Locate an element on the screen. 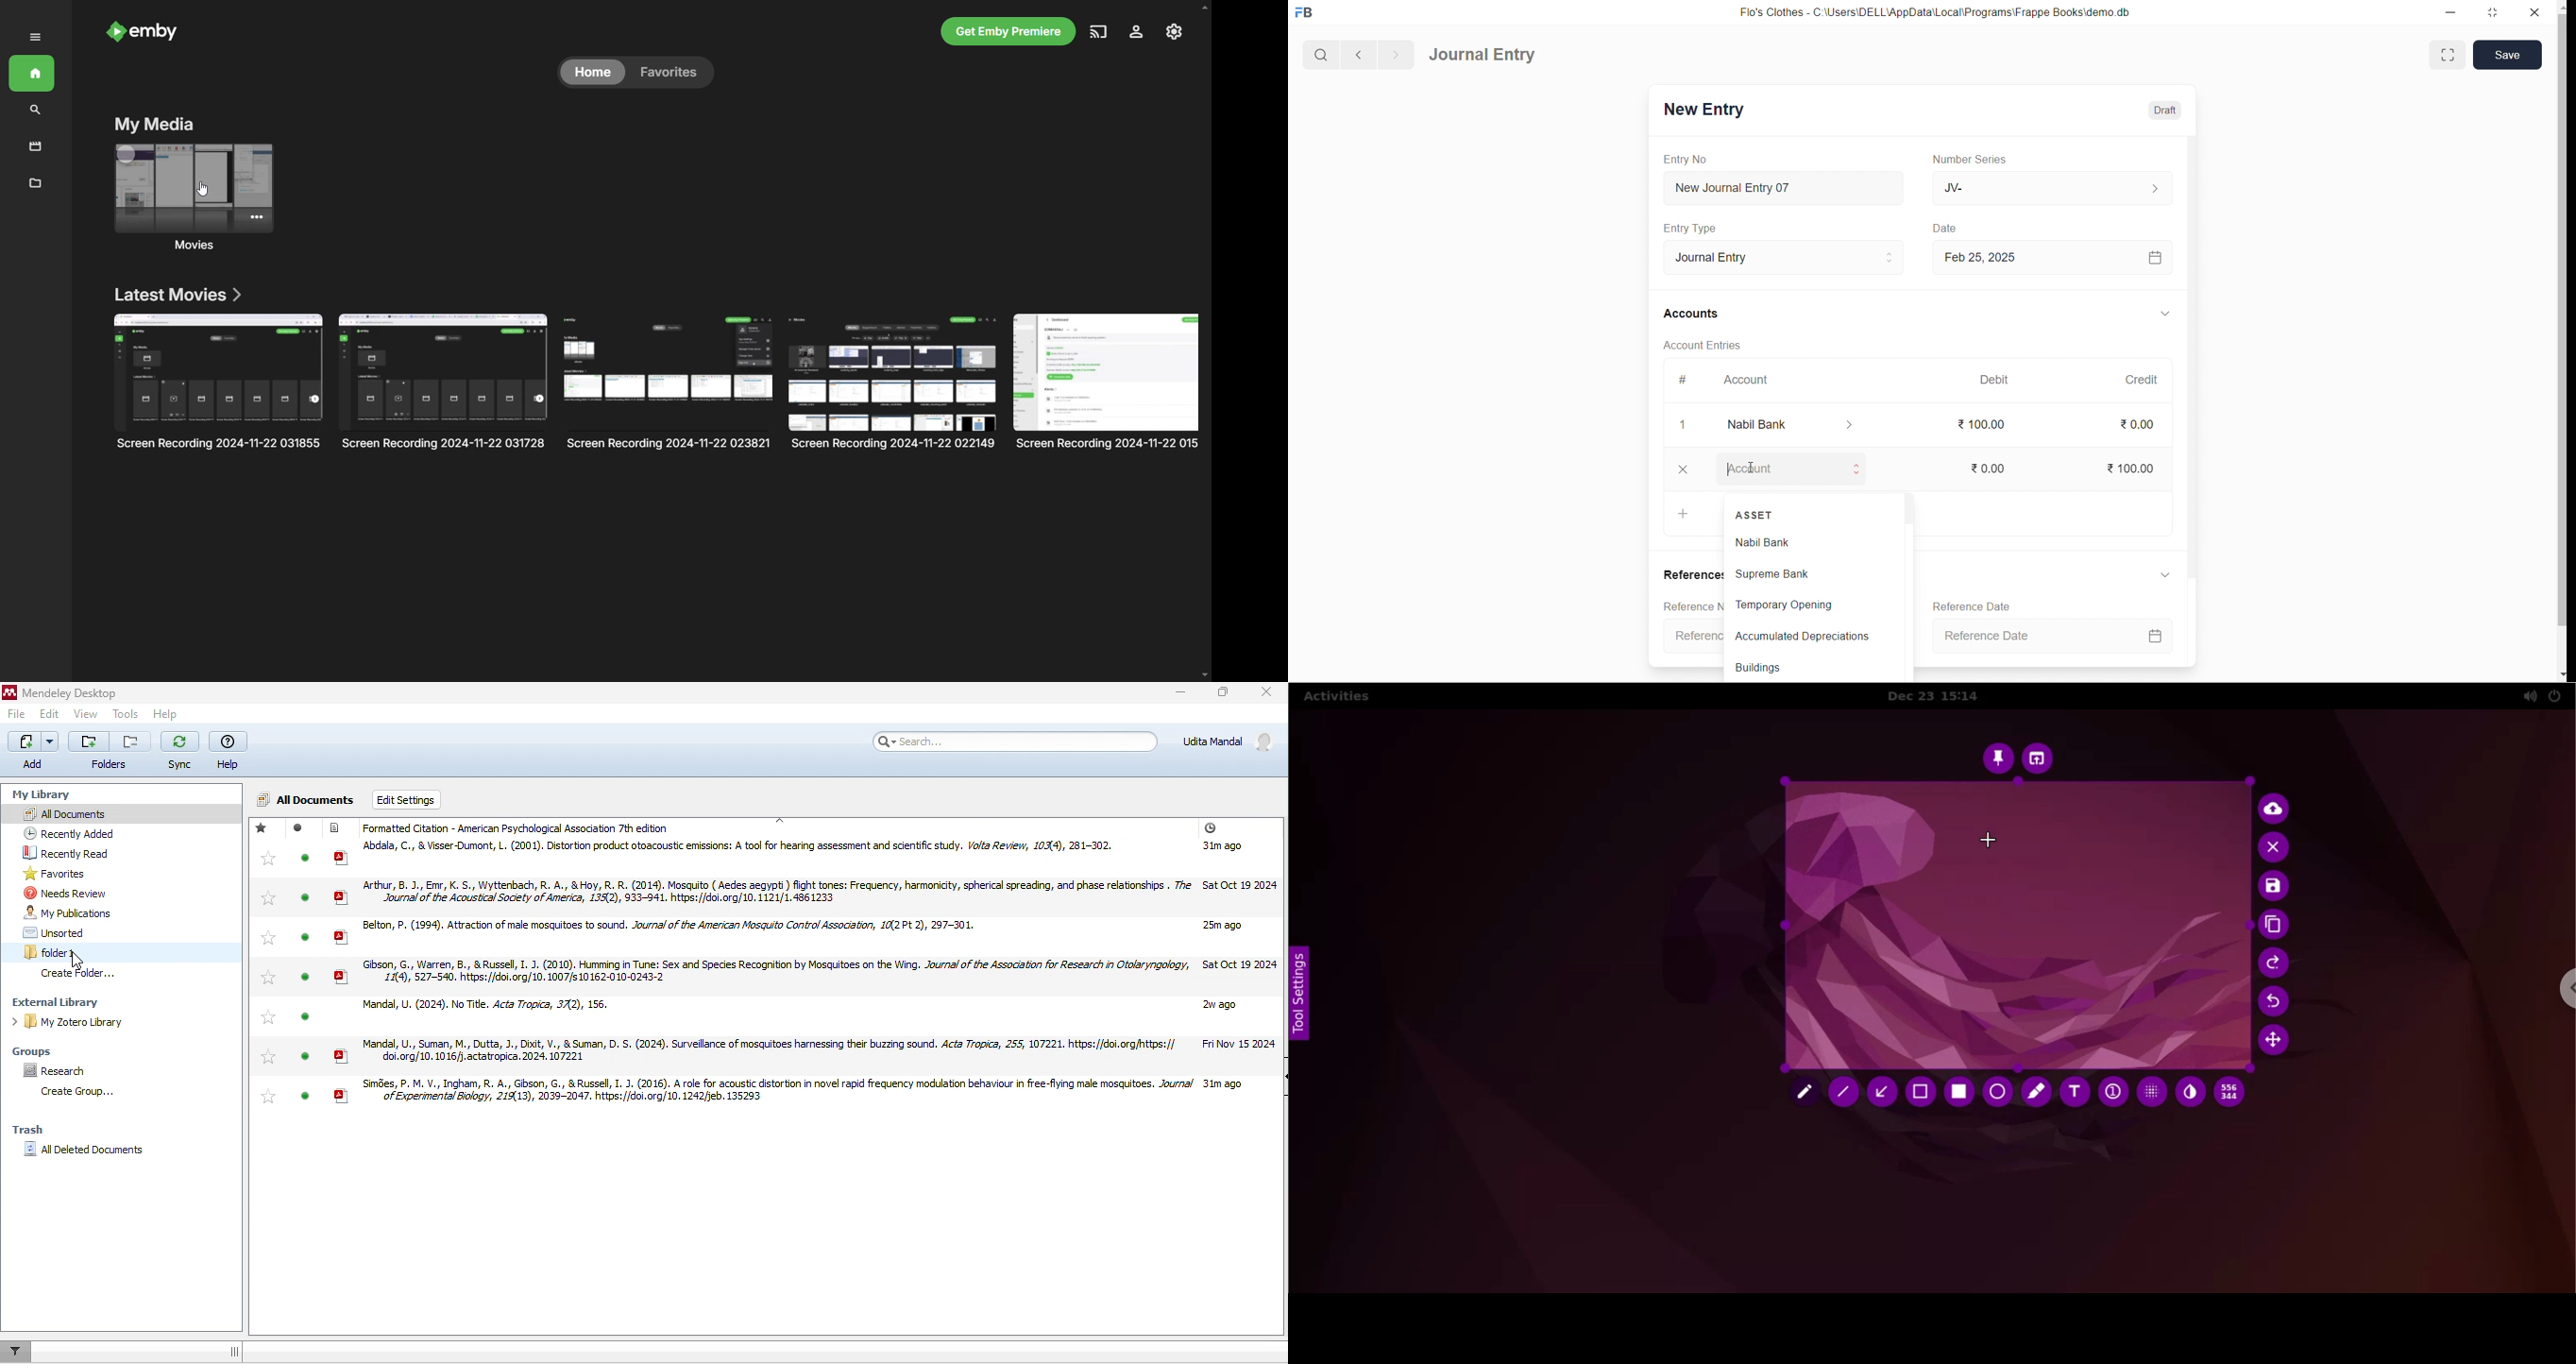 Image resolution: width=2576 pixels, height=1372 pixels. Reference Number is located at coordinates (1699, 635).